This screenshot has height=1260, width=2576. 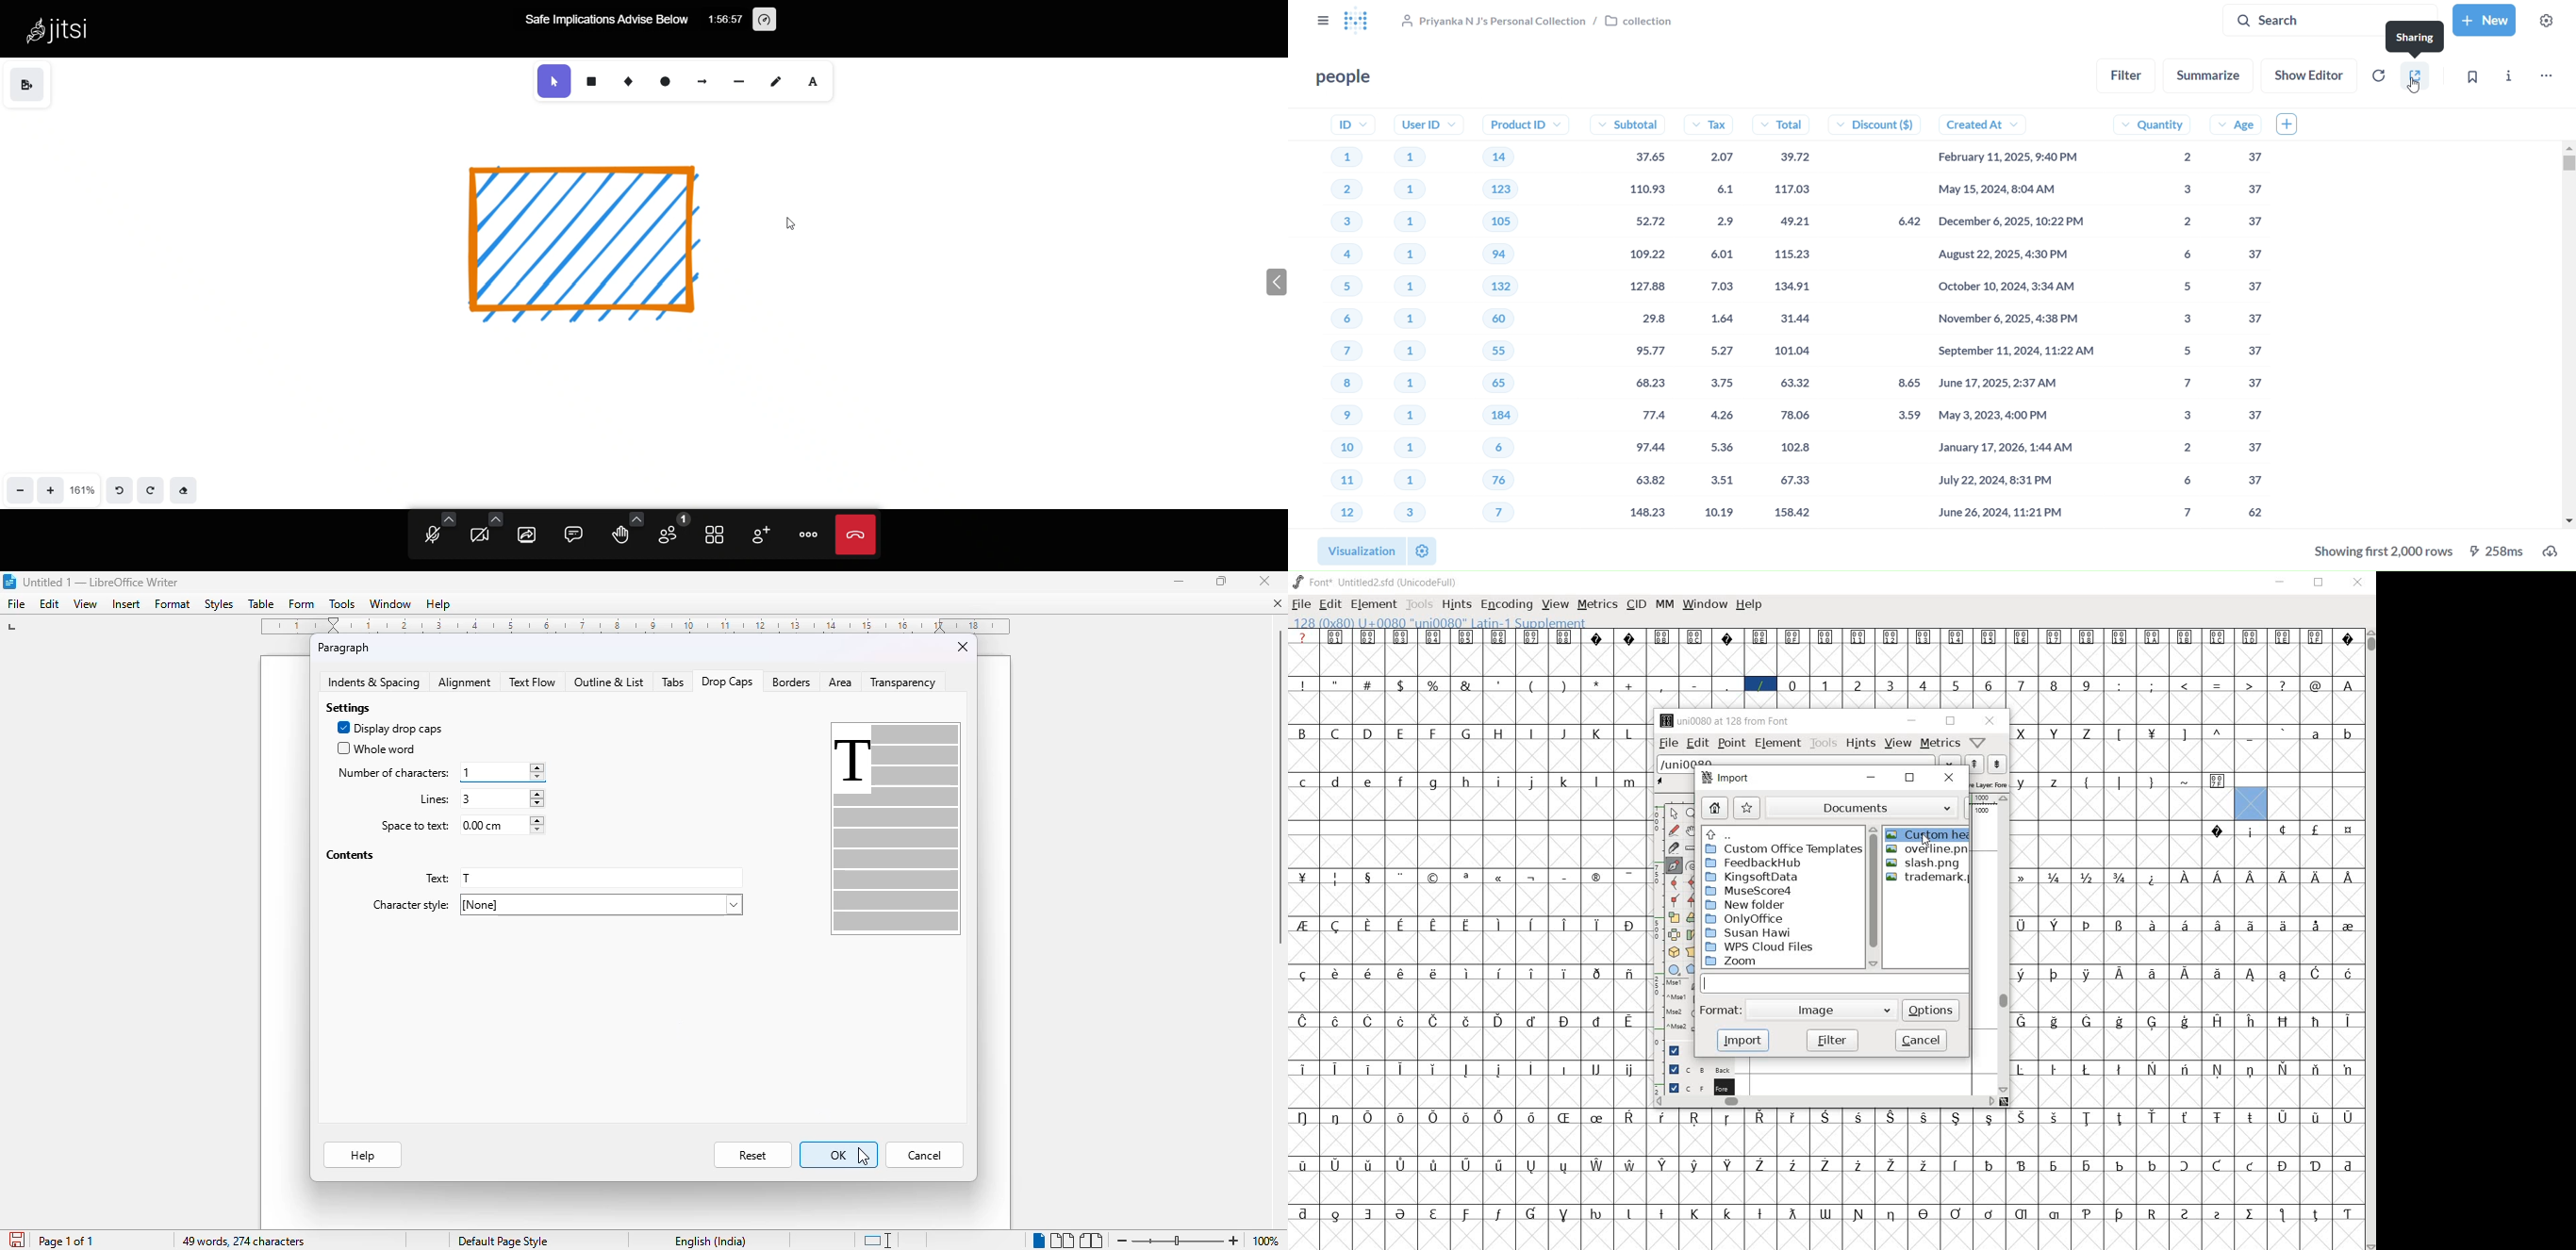 I want to click on settings, so click(x=350, y=708).